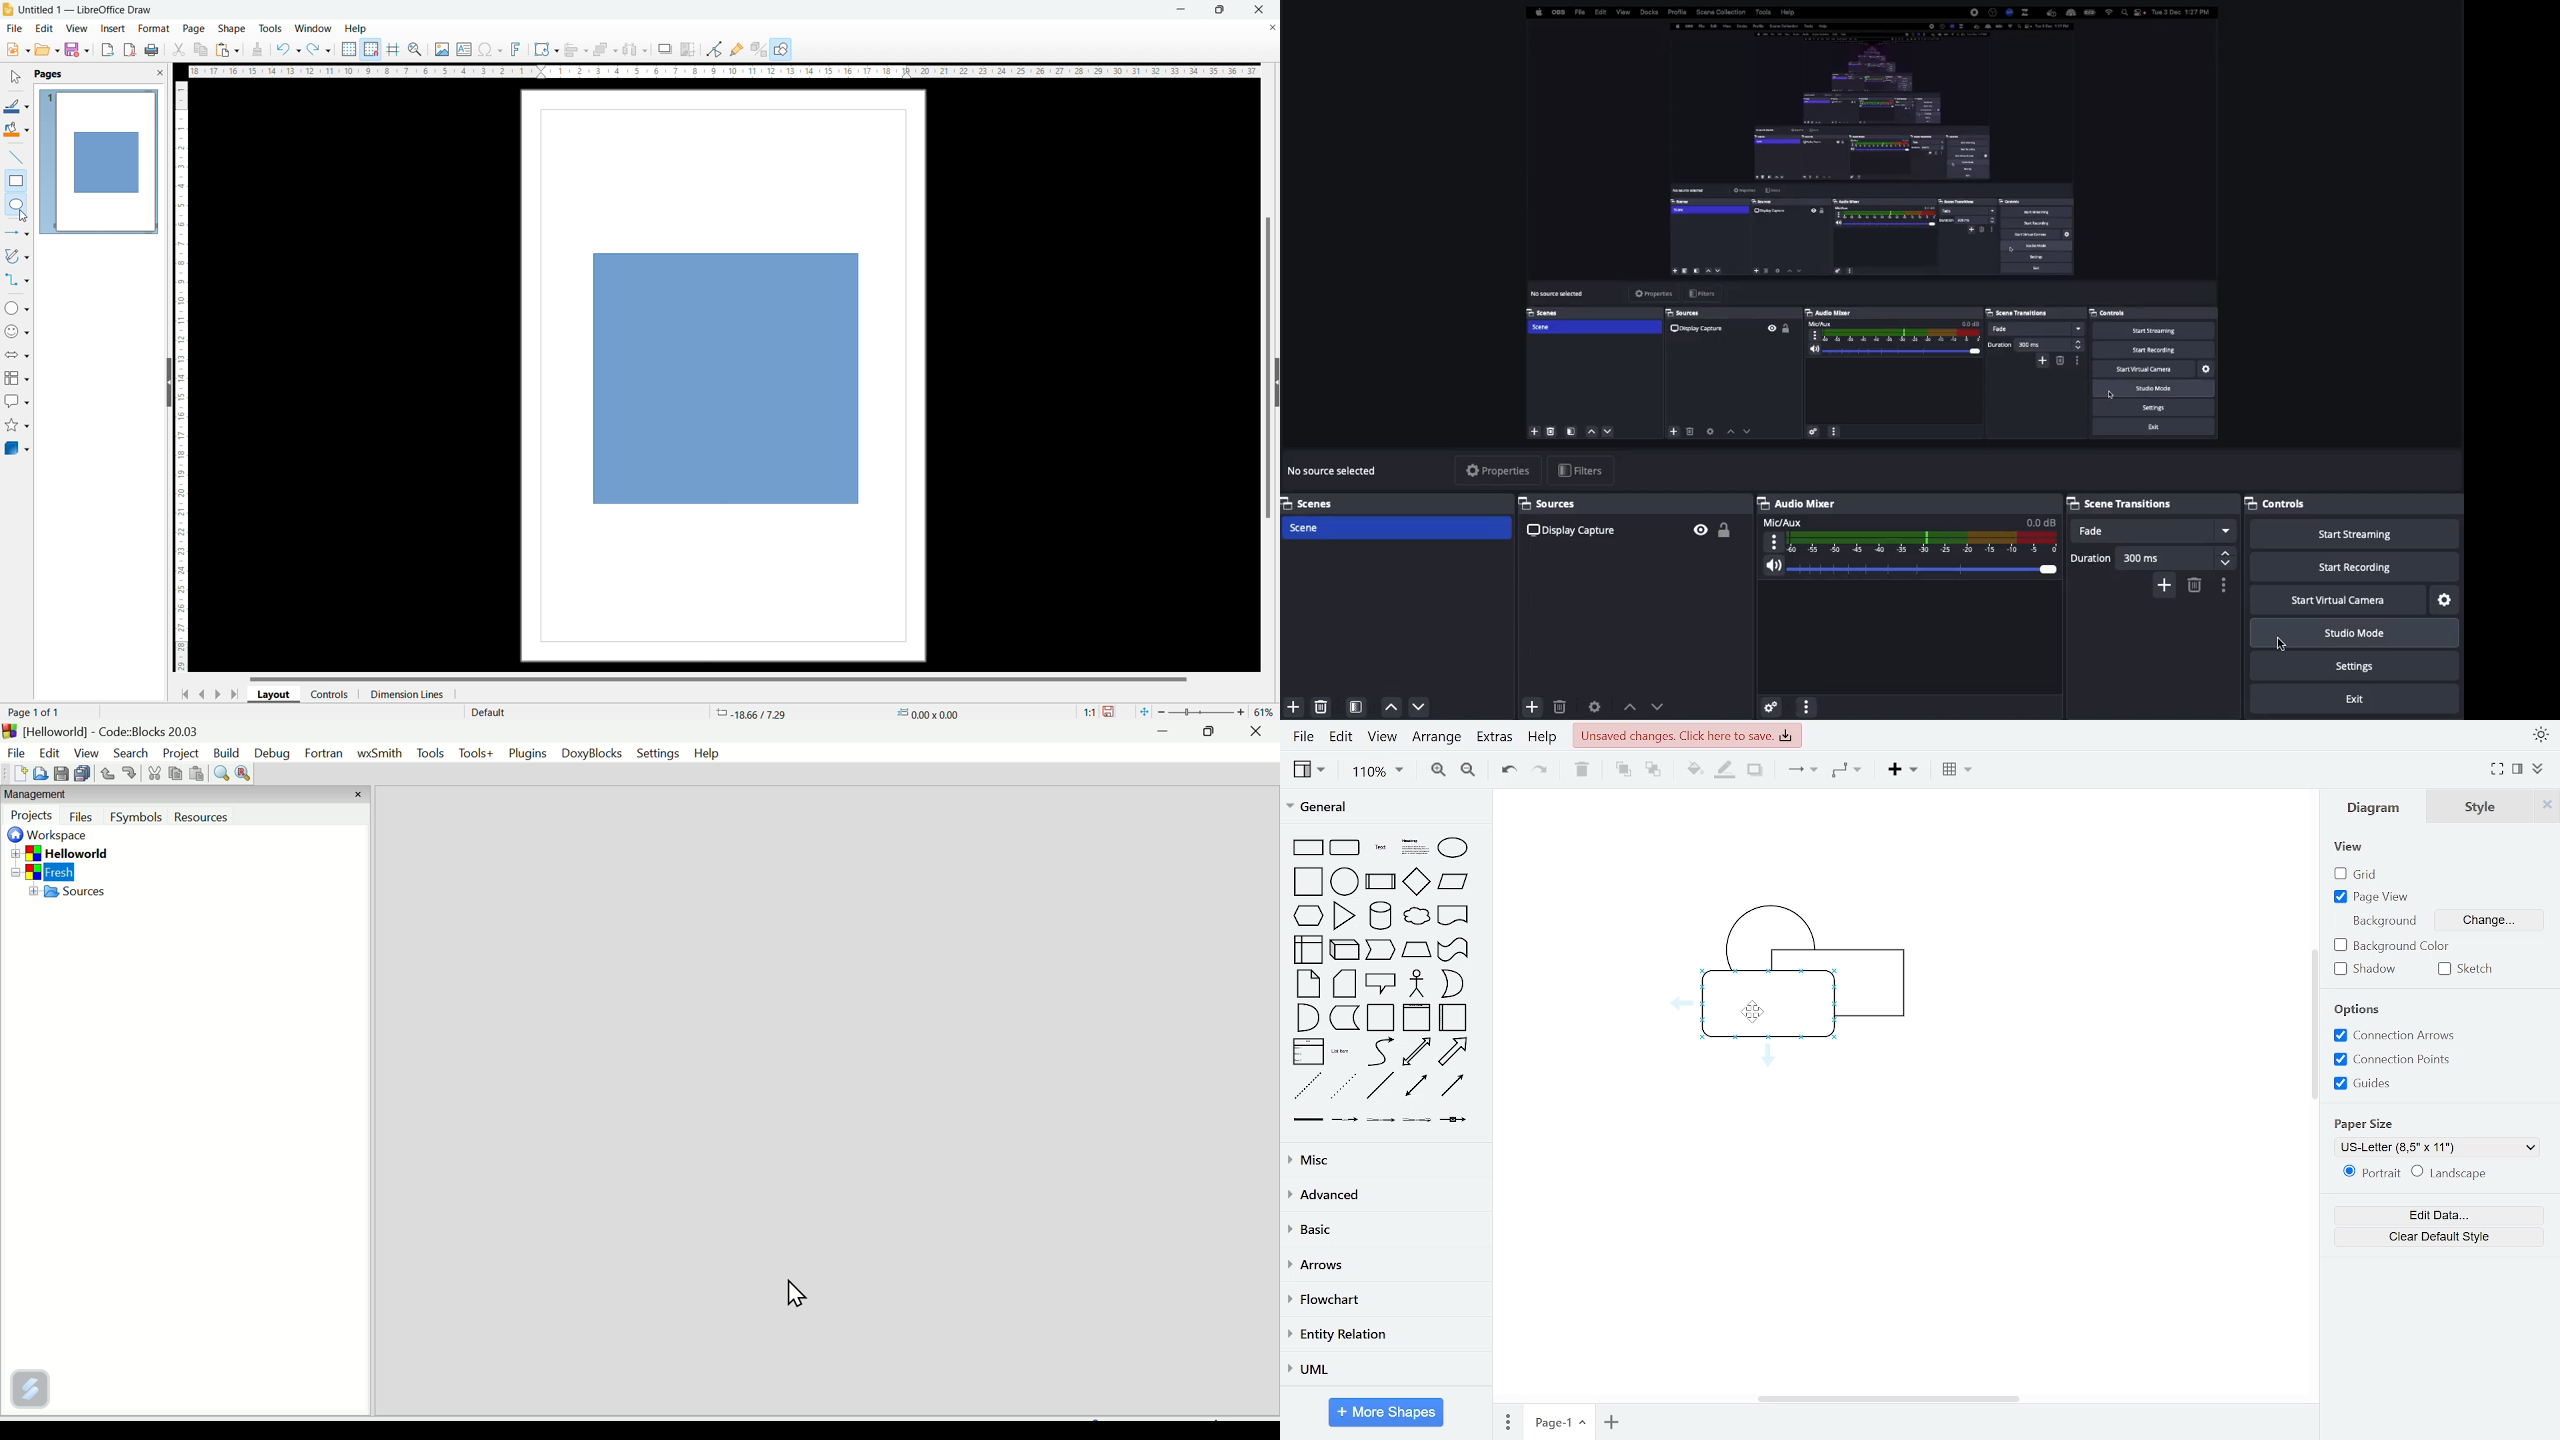 This screenshot has width=2576, height=1456. What do you see at coordinates (1308, 984) in the screenshot?
I see `note` at bounding box center [1308, 984].